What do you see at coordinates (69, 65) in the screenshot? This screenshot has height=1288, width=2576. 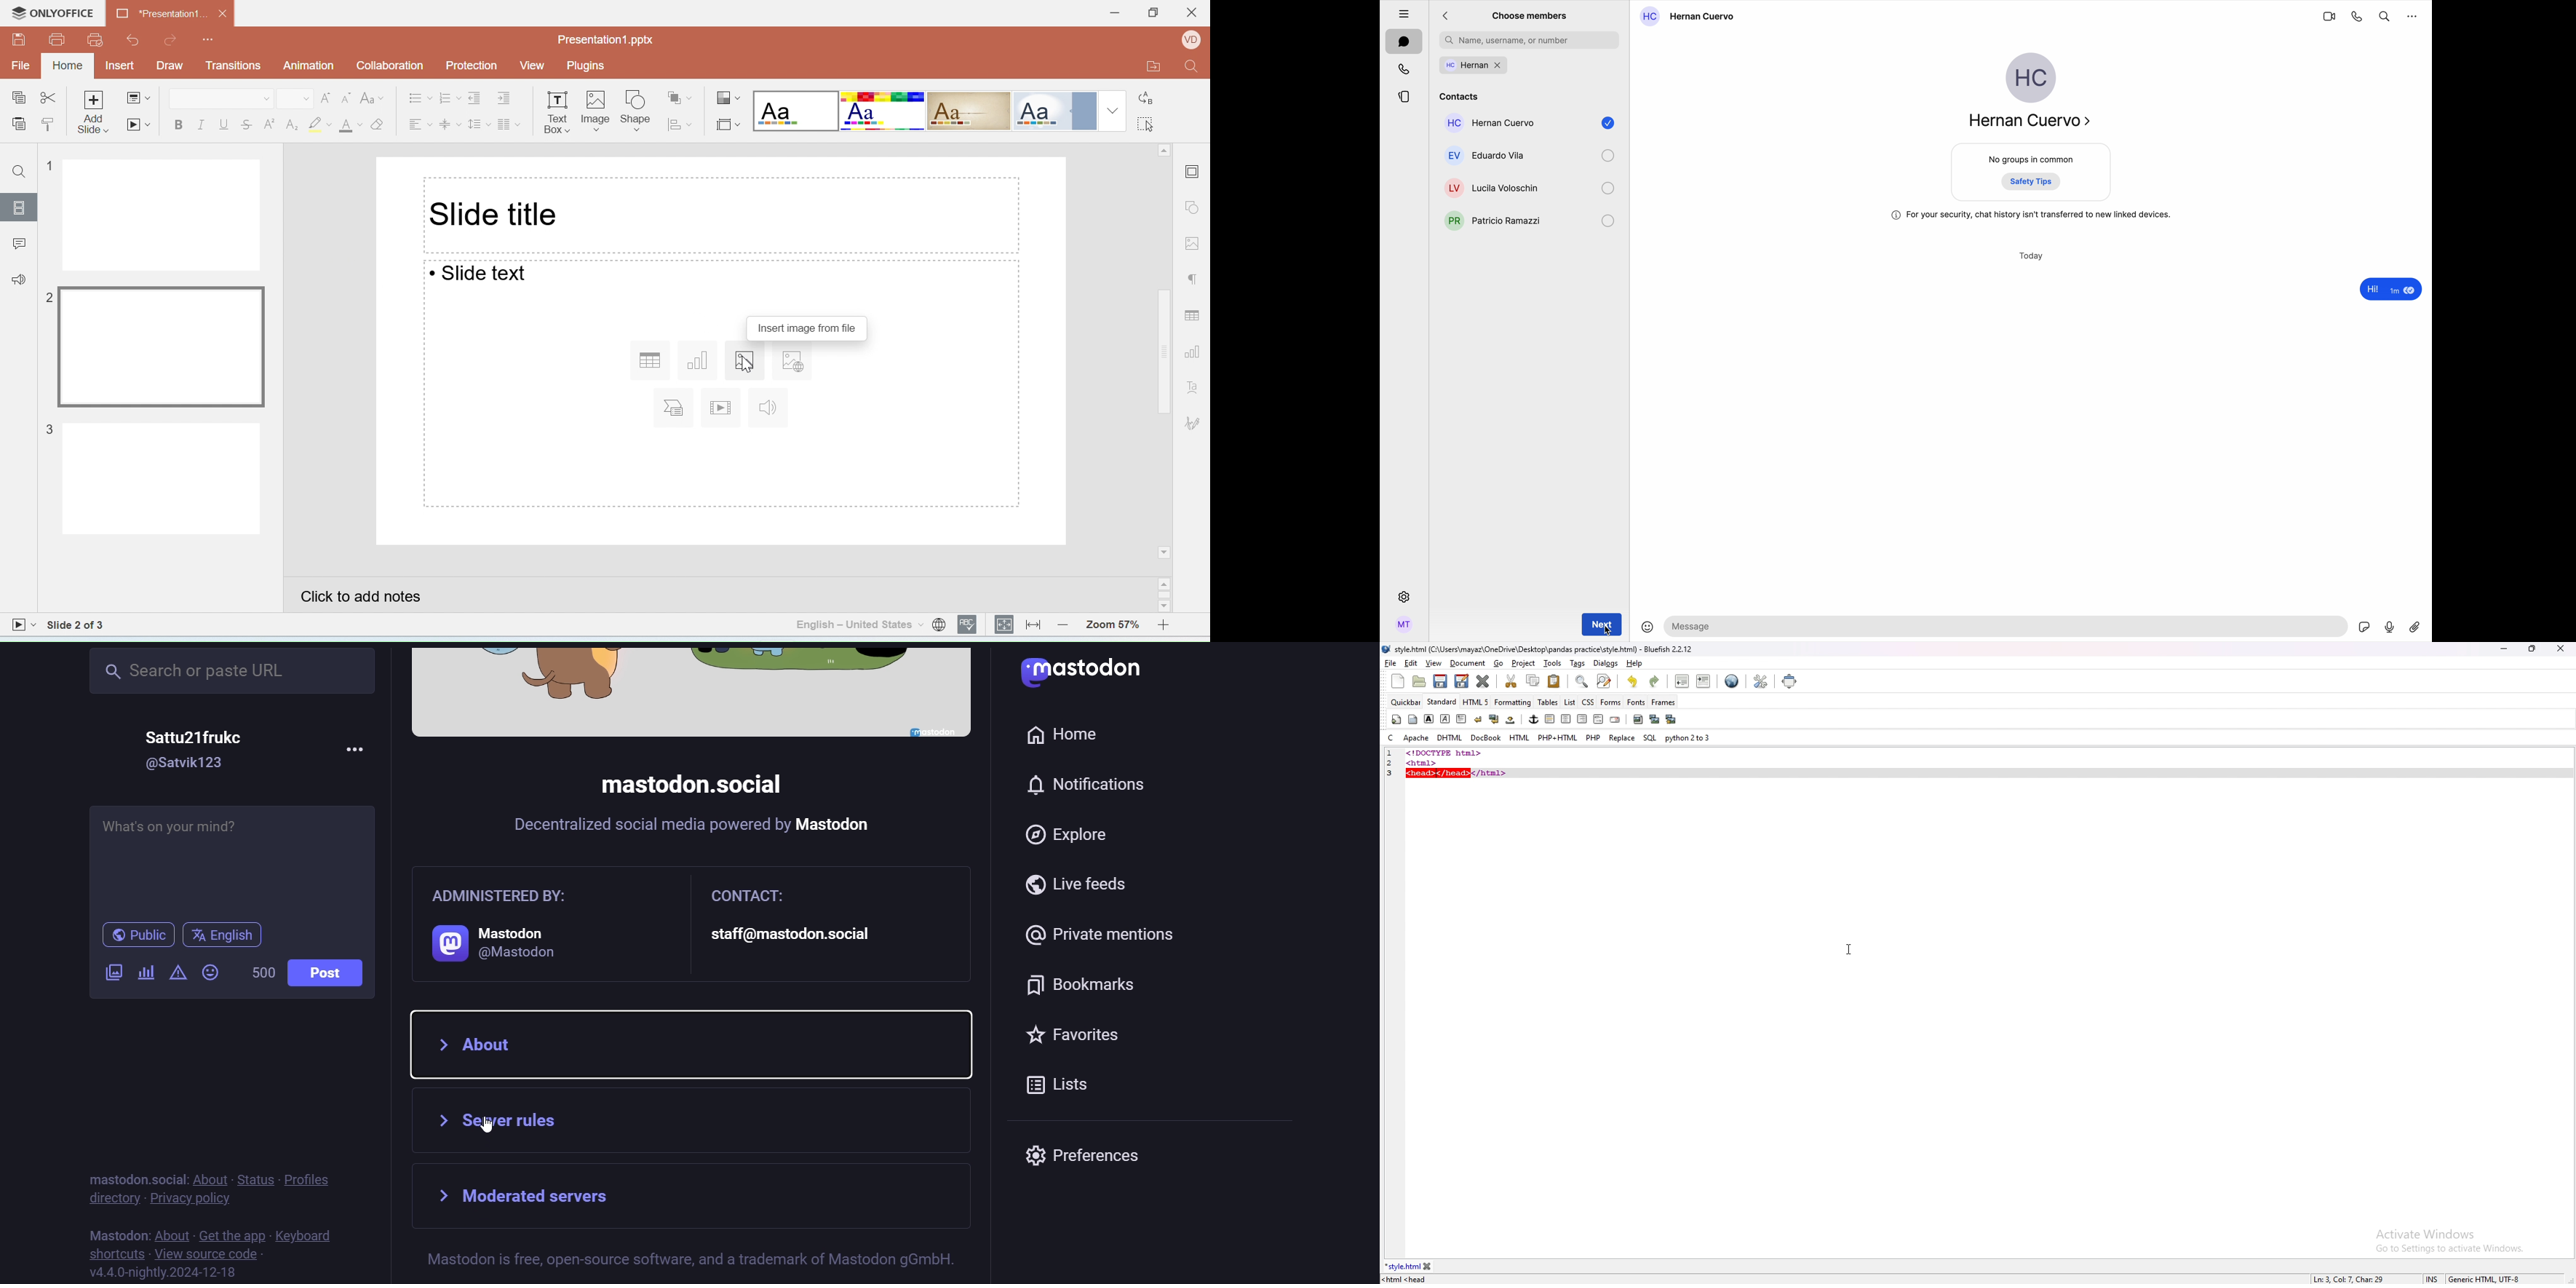 I see `Home` at bounding box center [69, 65].